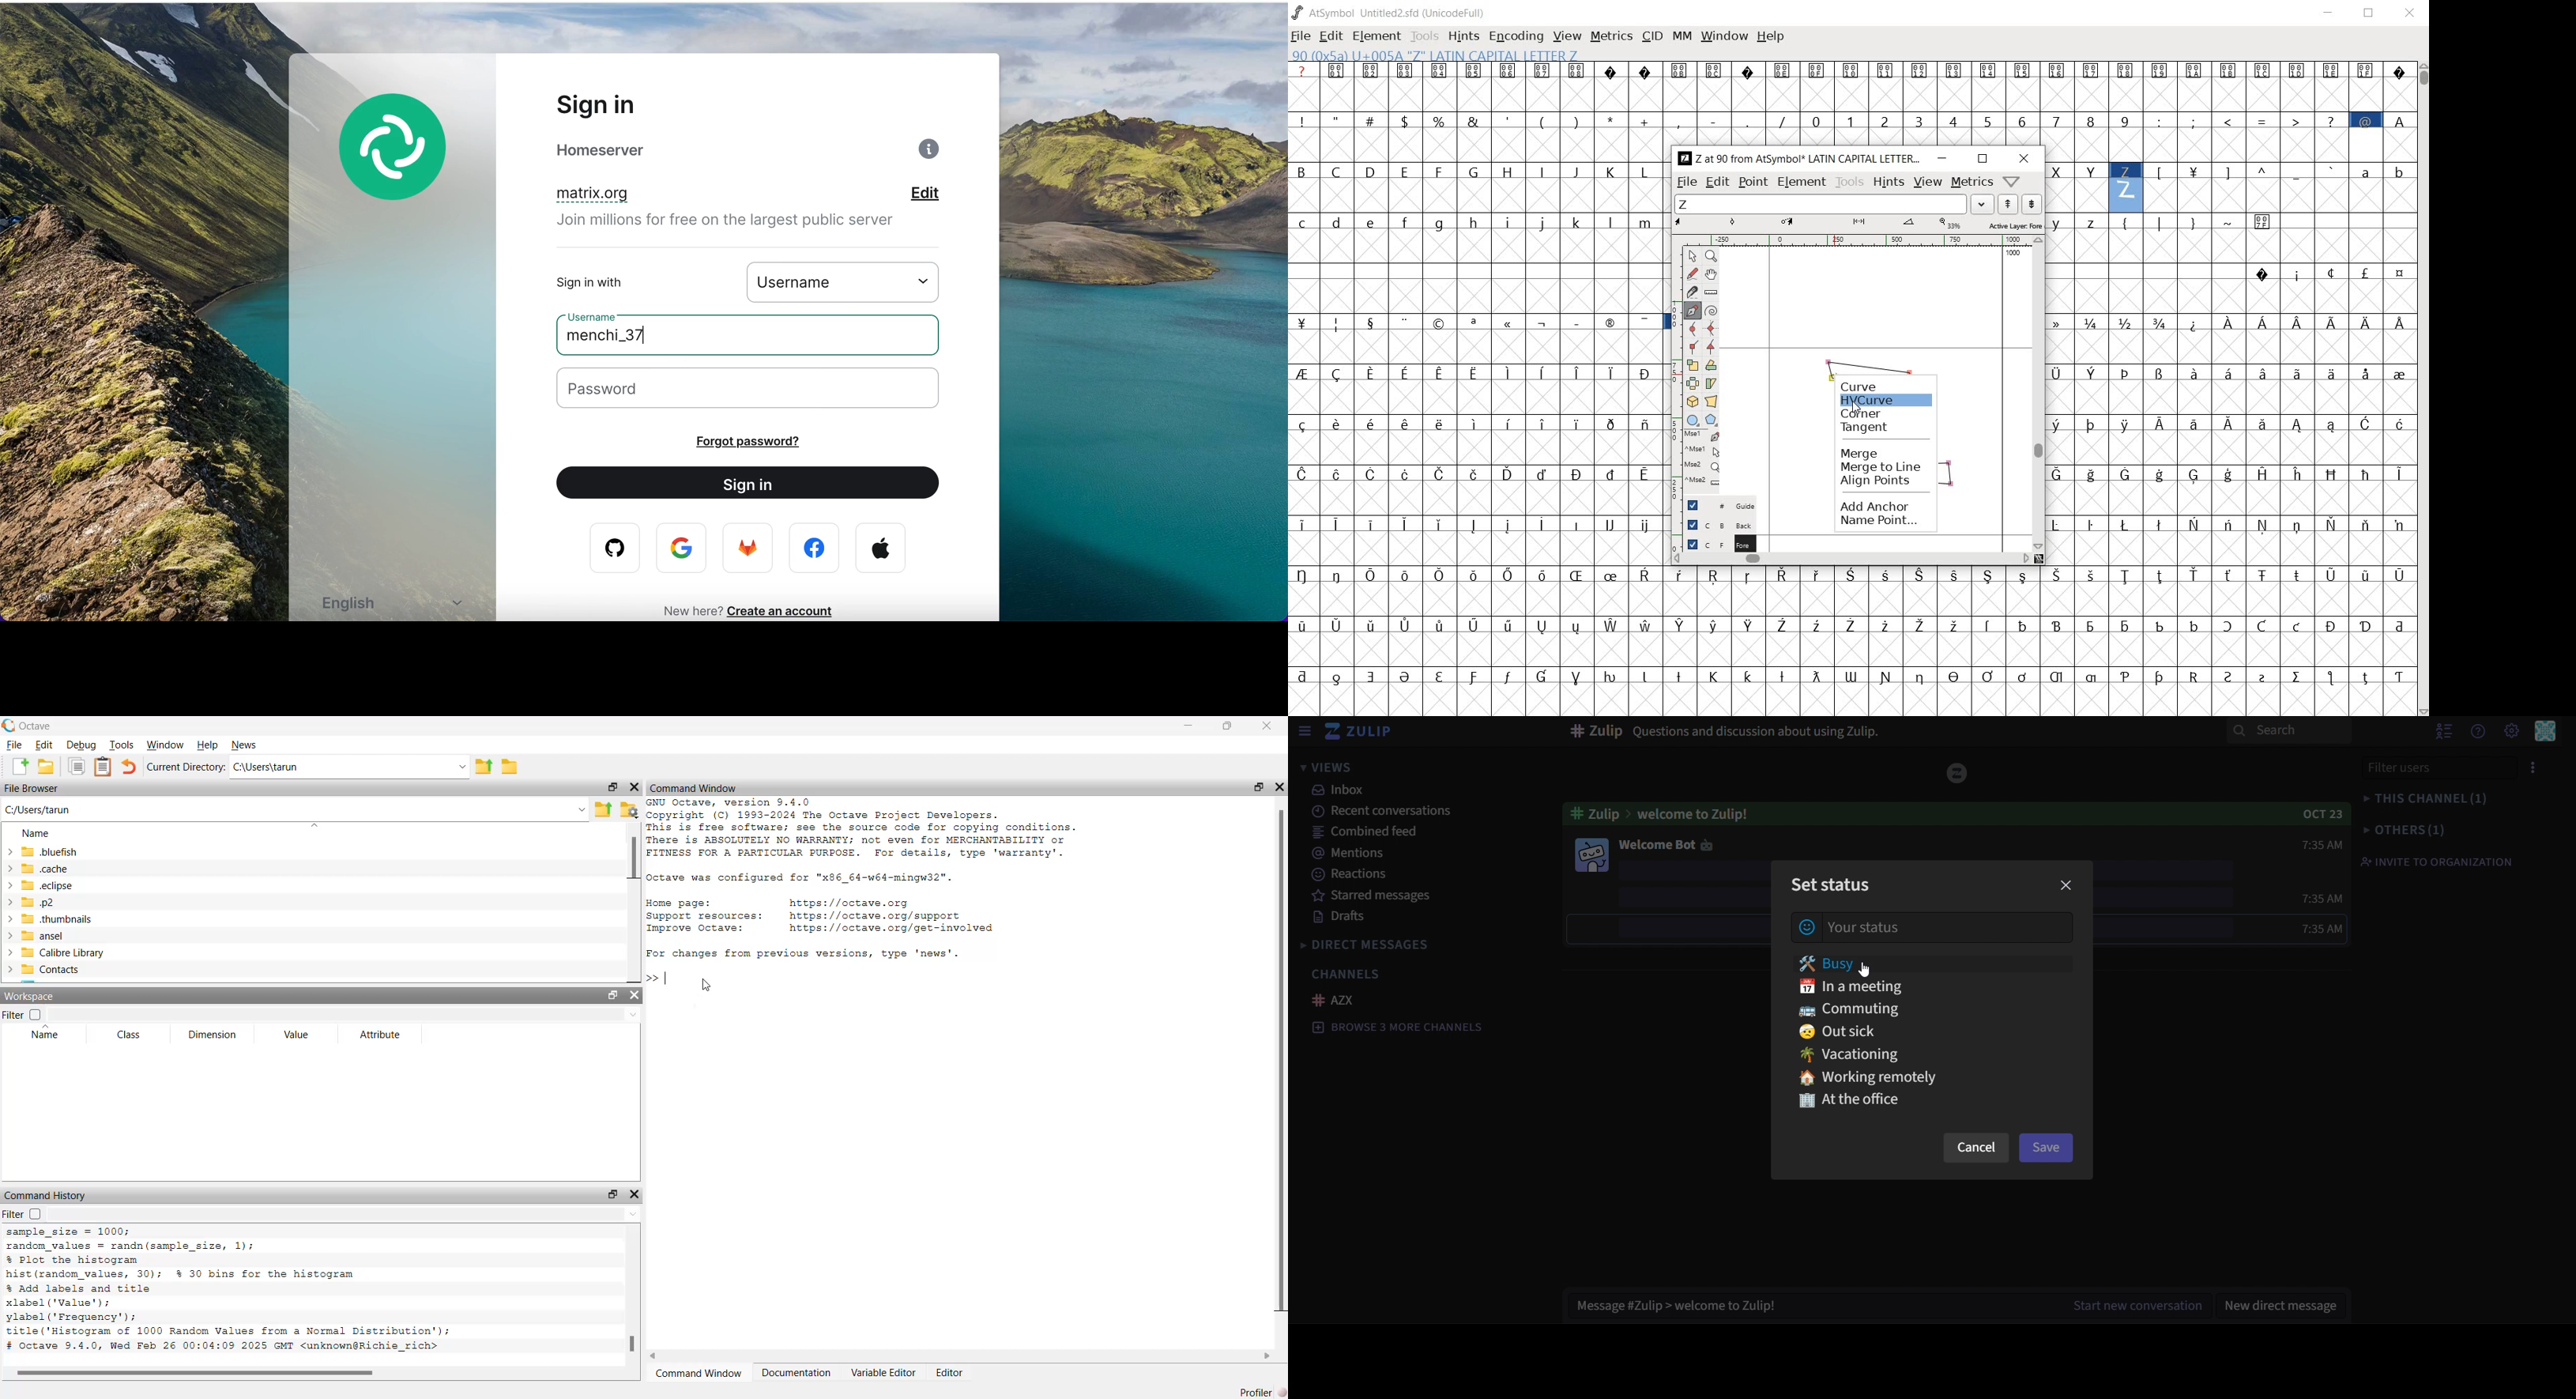 The width and height of the screenshot is (2576, 1400). I want to click on Edit, so click(44, 745).